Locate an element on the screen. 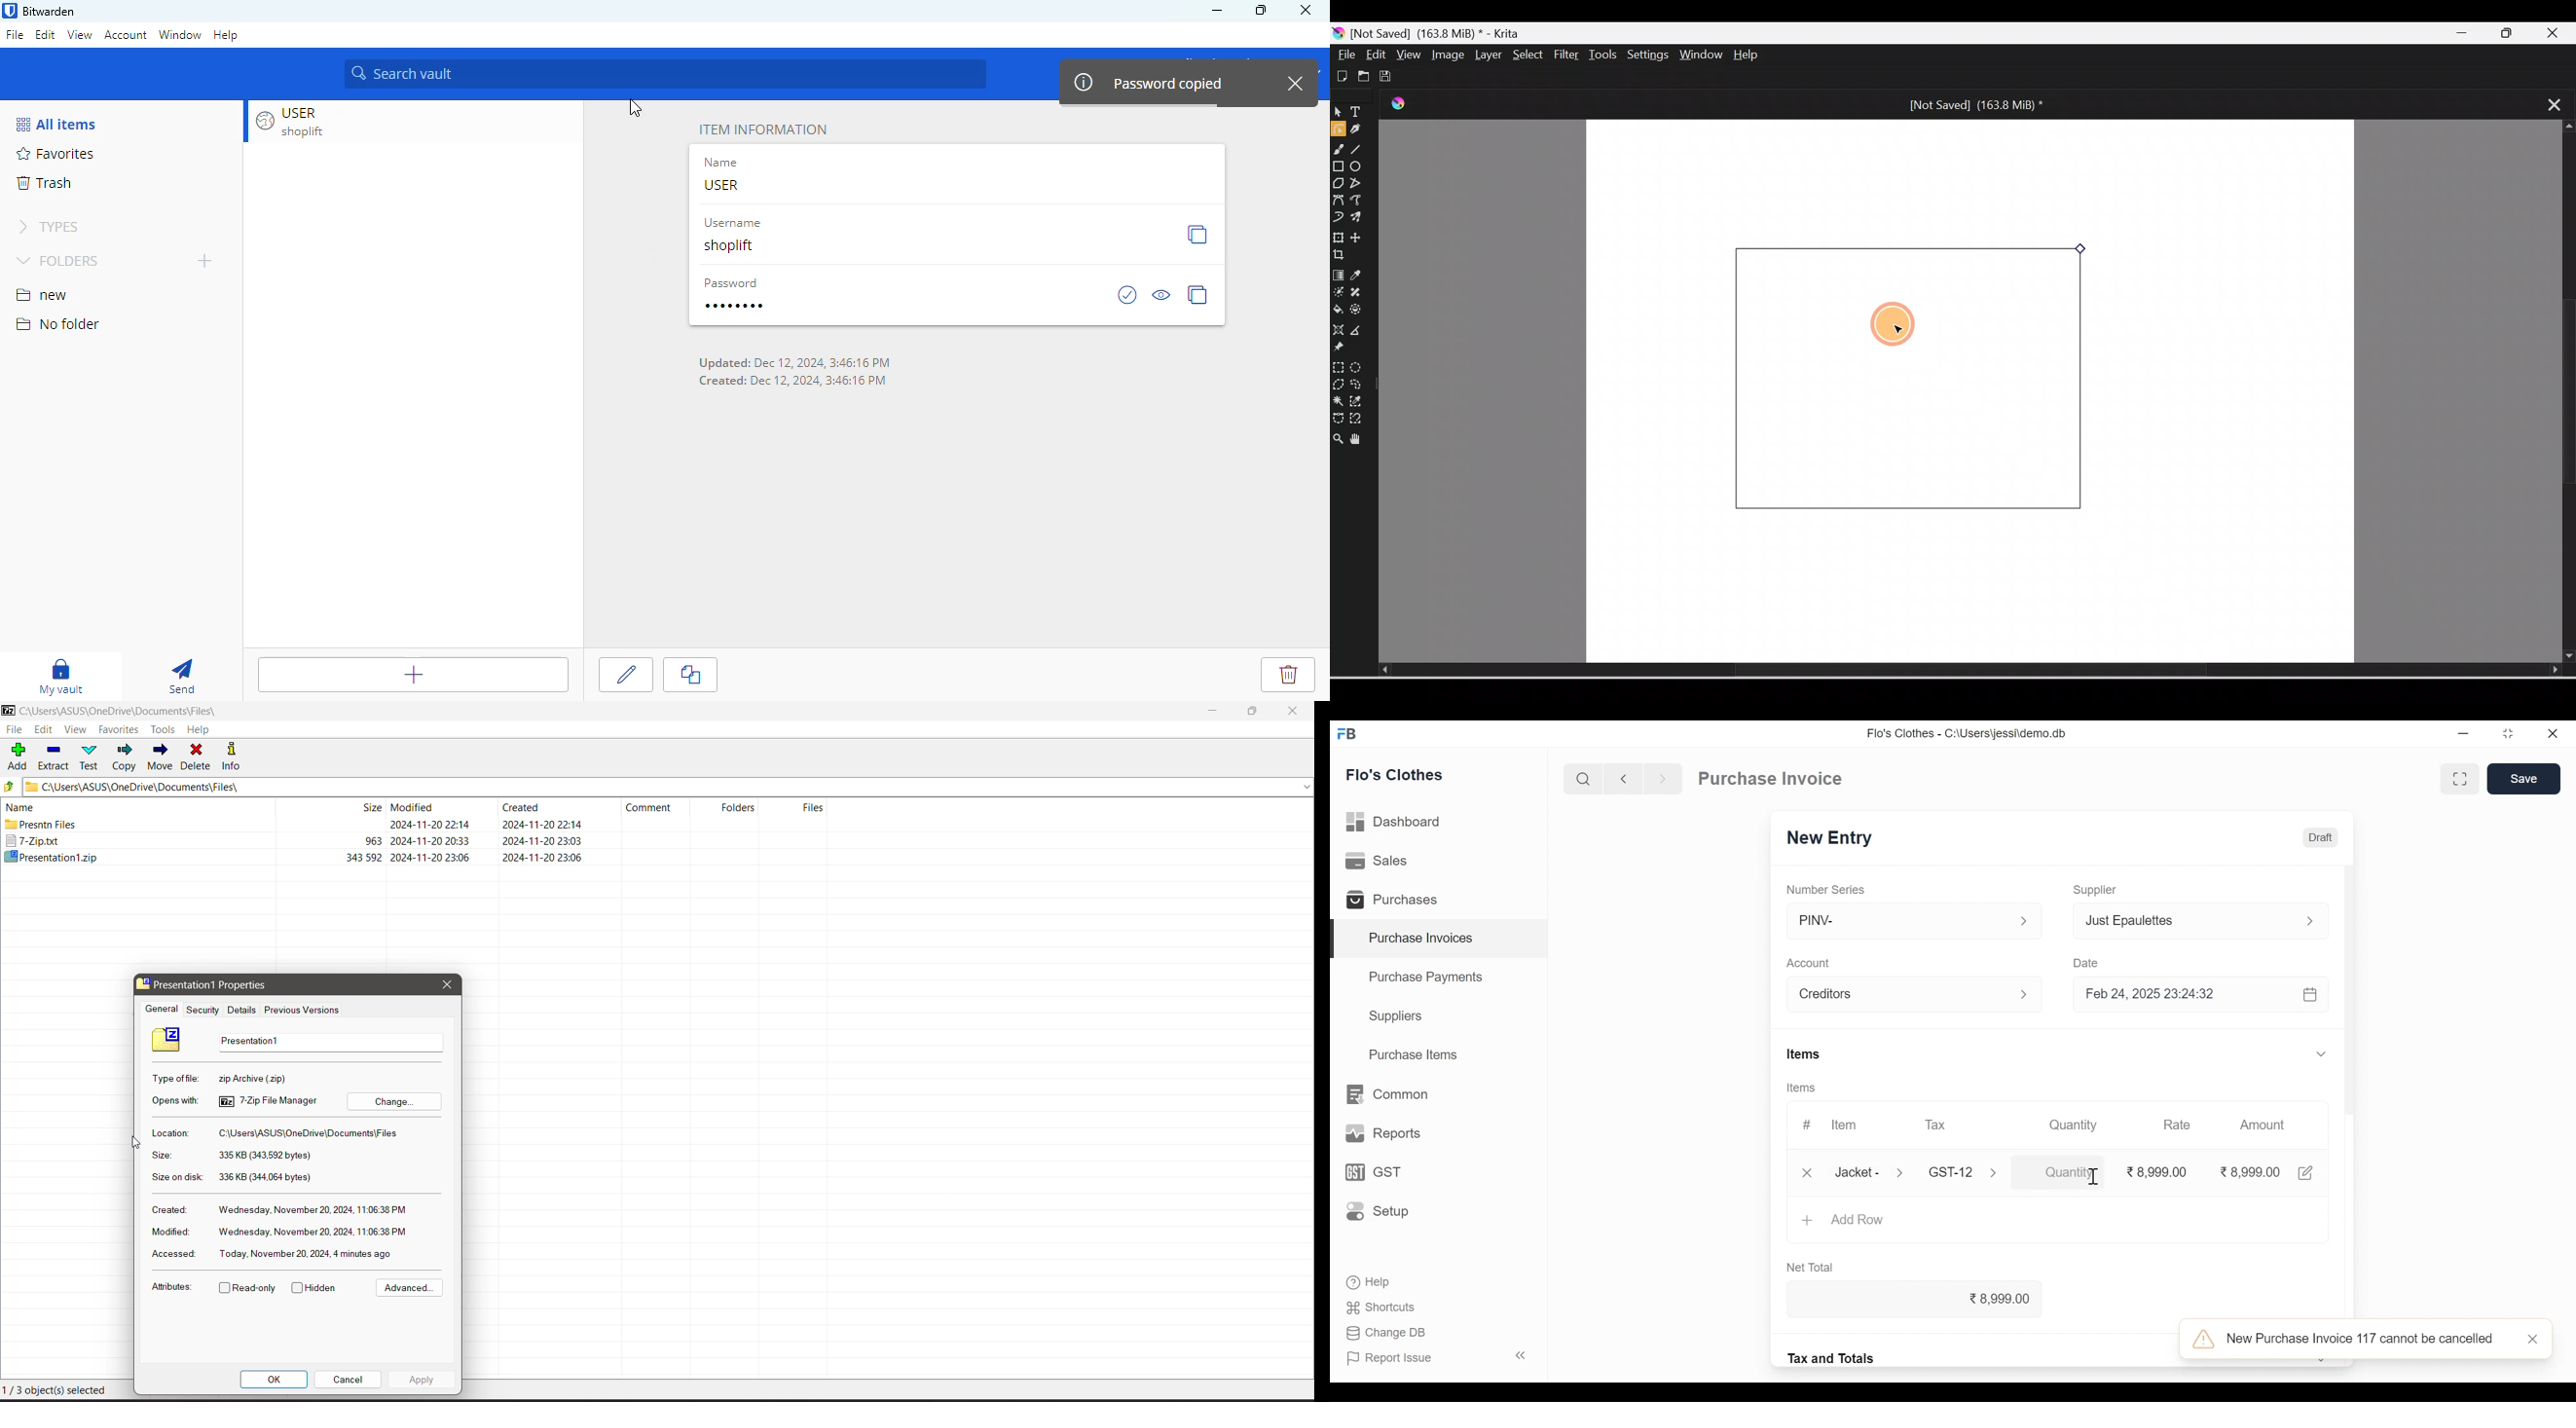 This screenshot has height=1428, width=2576. Total size of the selected file is located at coordinates (266, 1177).